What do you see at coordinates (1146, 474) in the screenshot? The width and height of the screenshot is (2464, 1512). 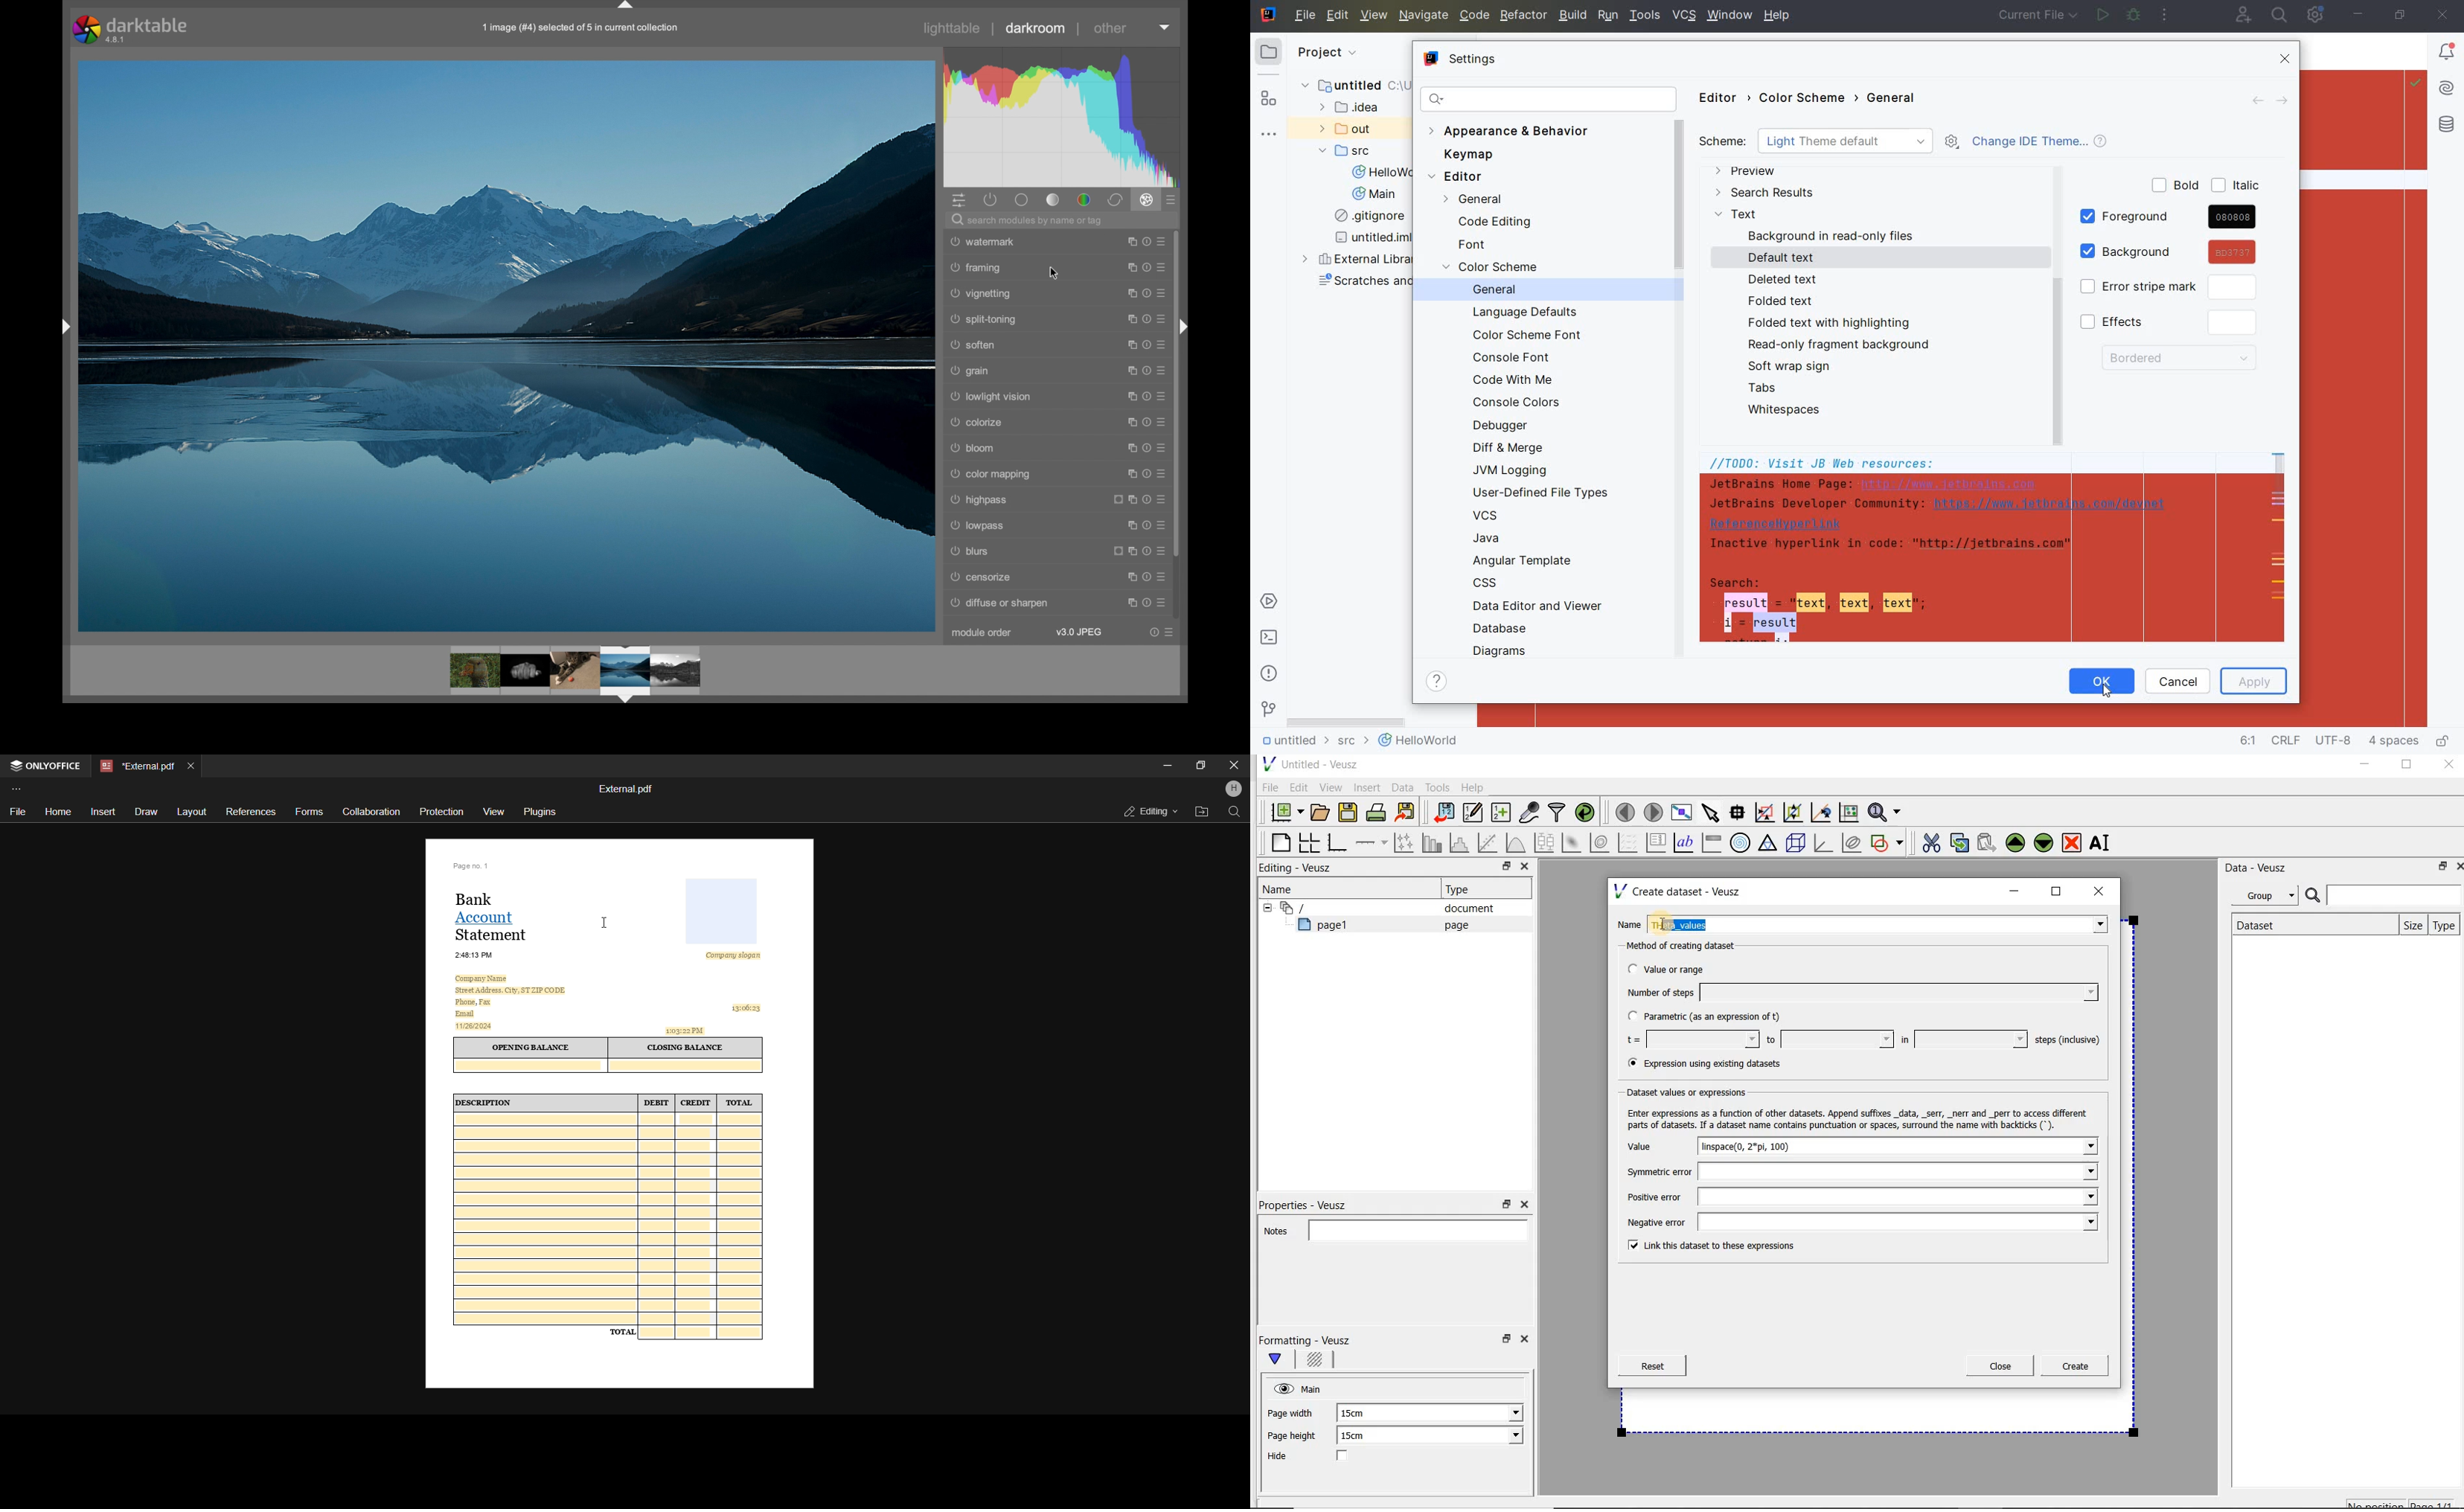 I see `more options` at bounding box center [1146, 474].